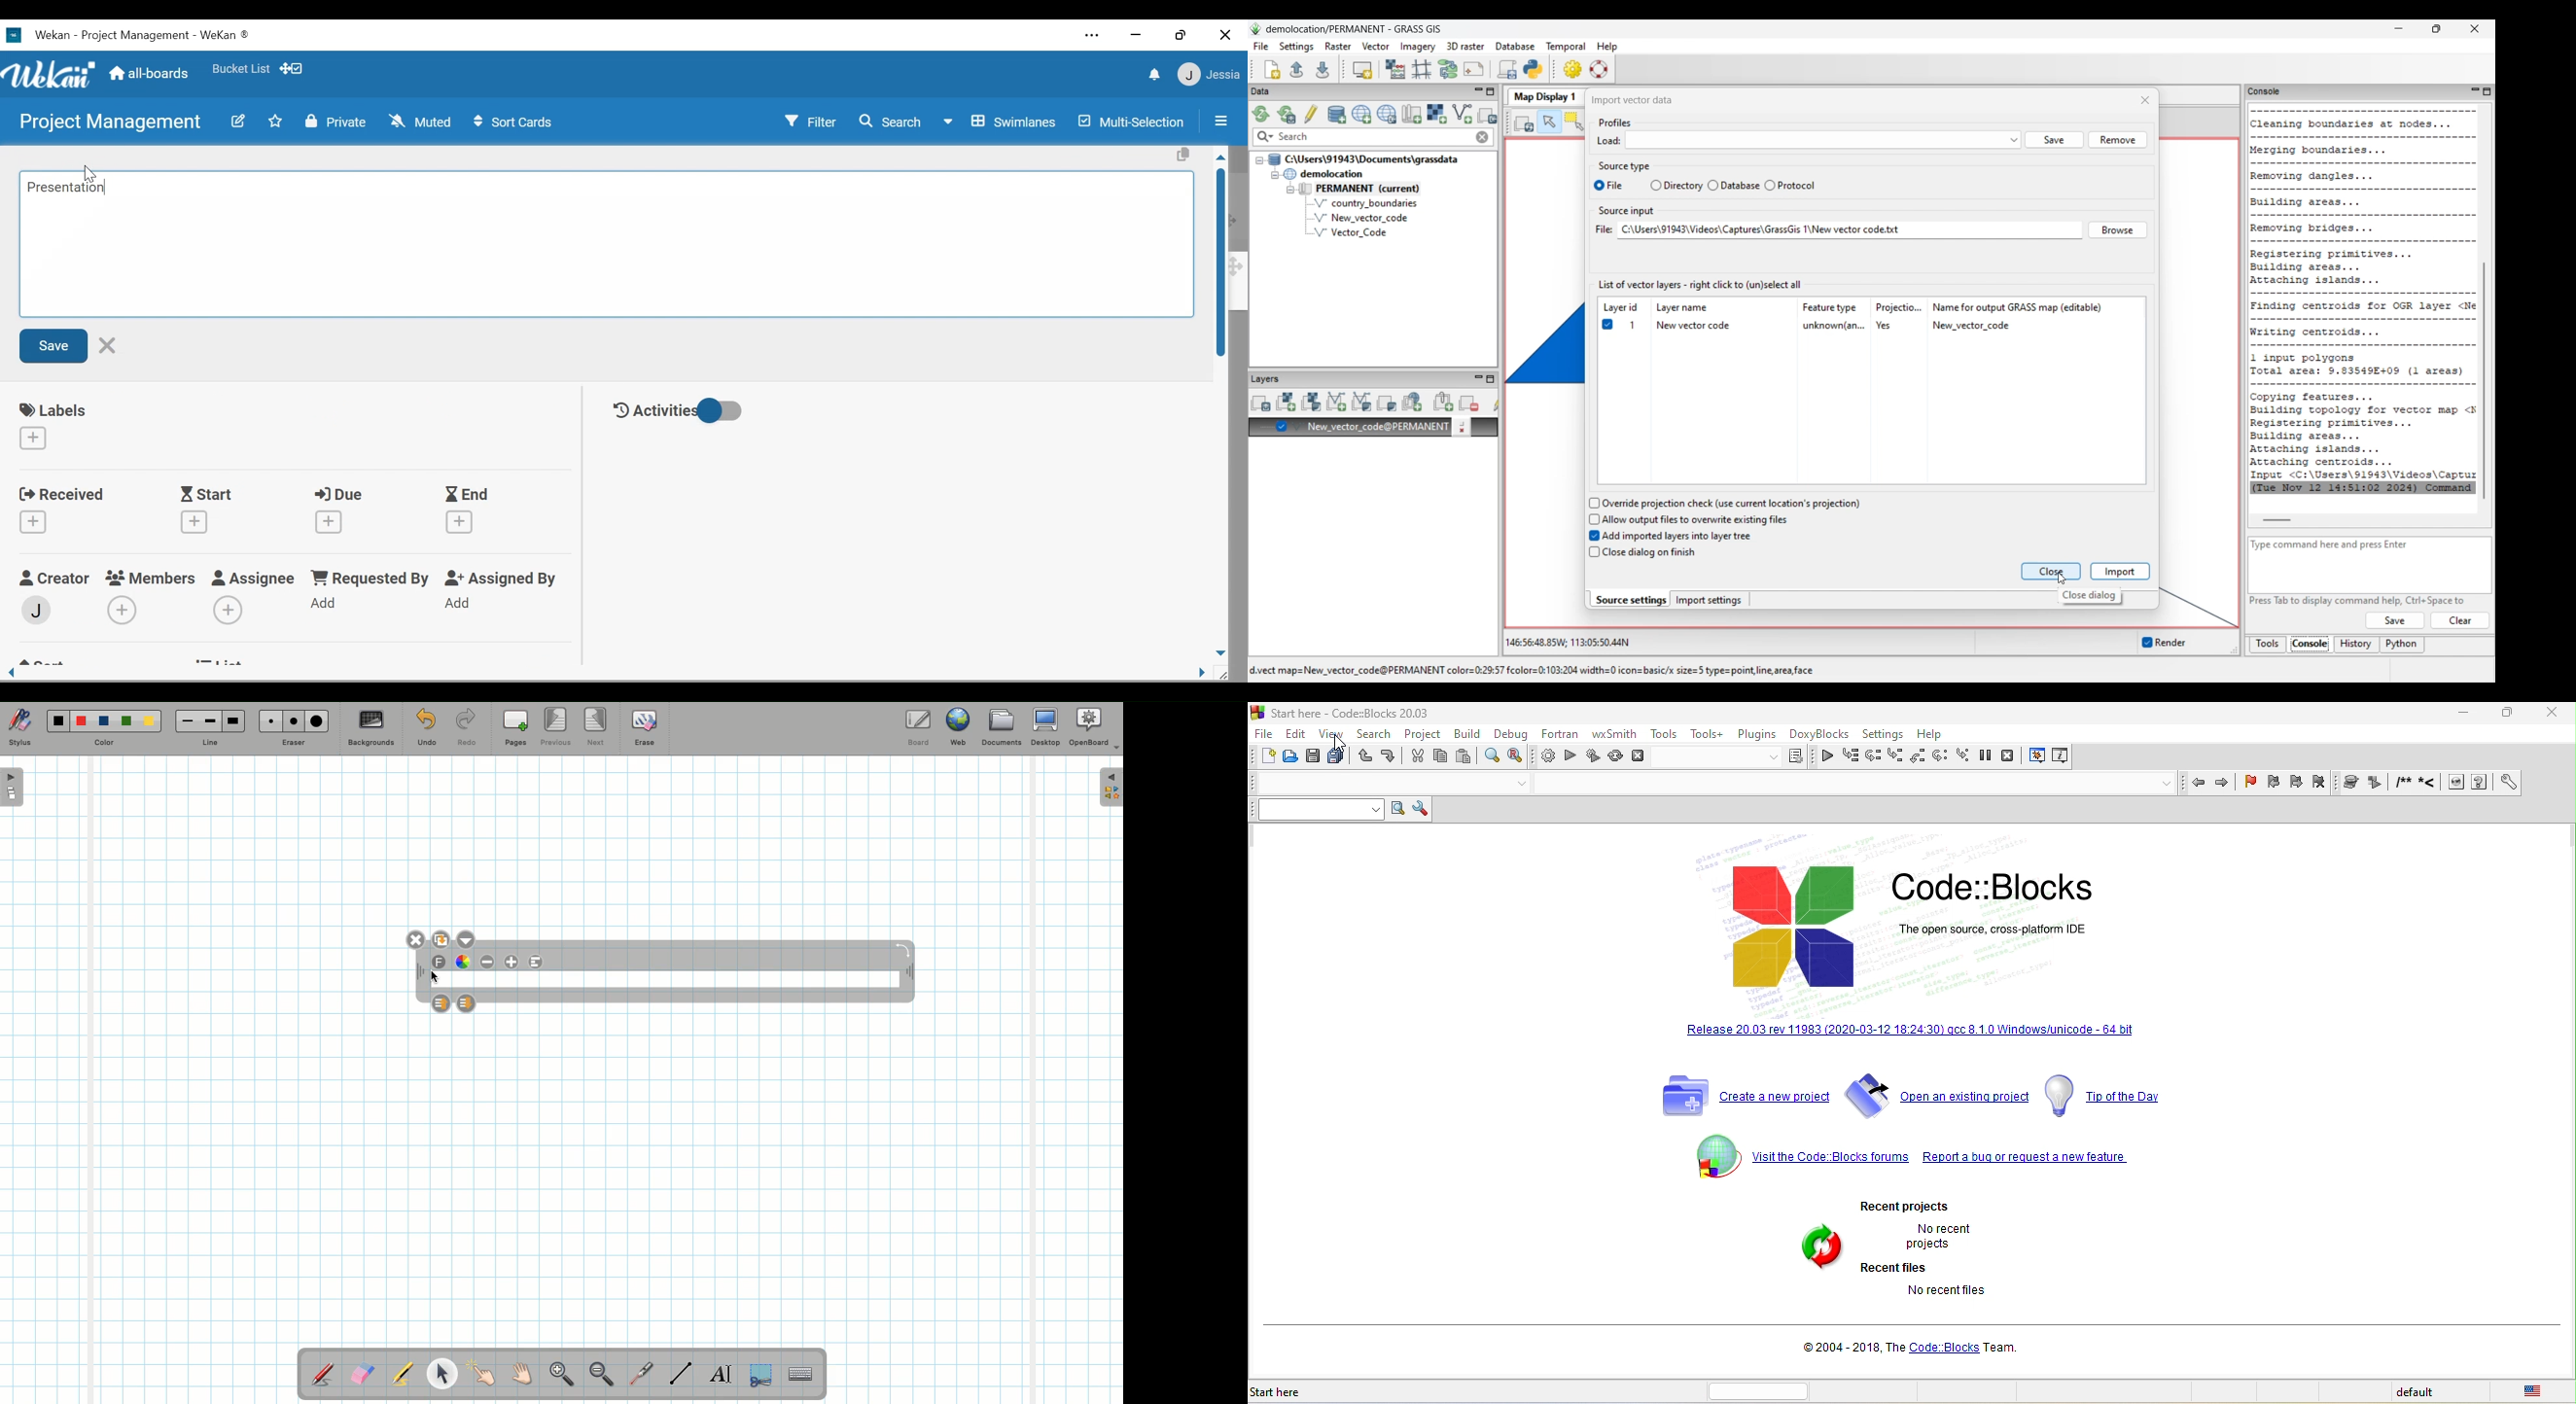  Describe the element at coordinates (1465, 755) in the screenshot. I see `paste` at that location.